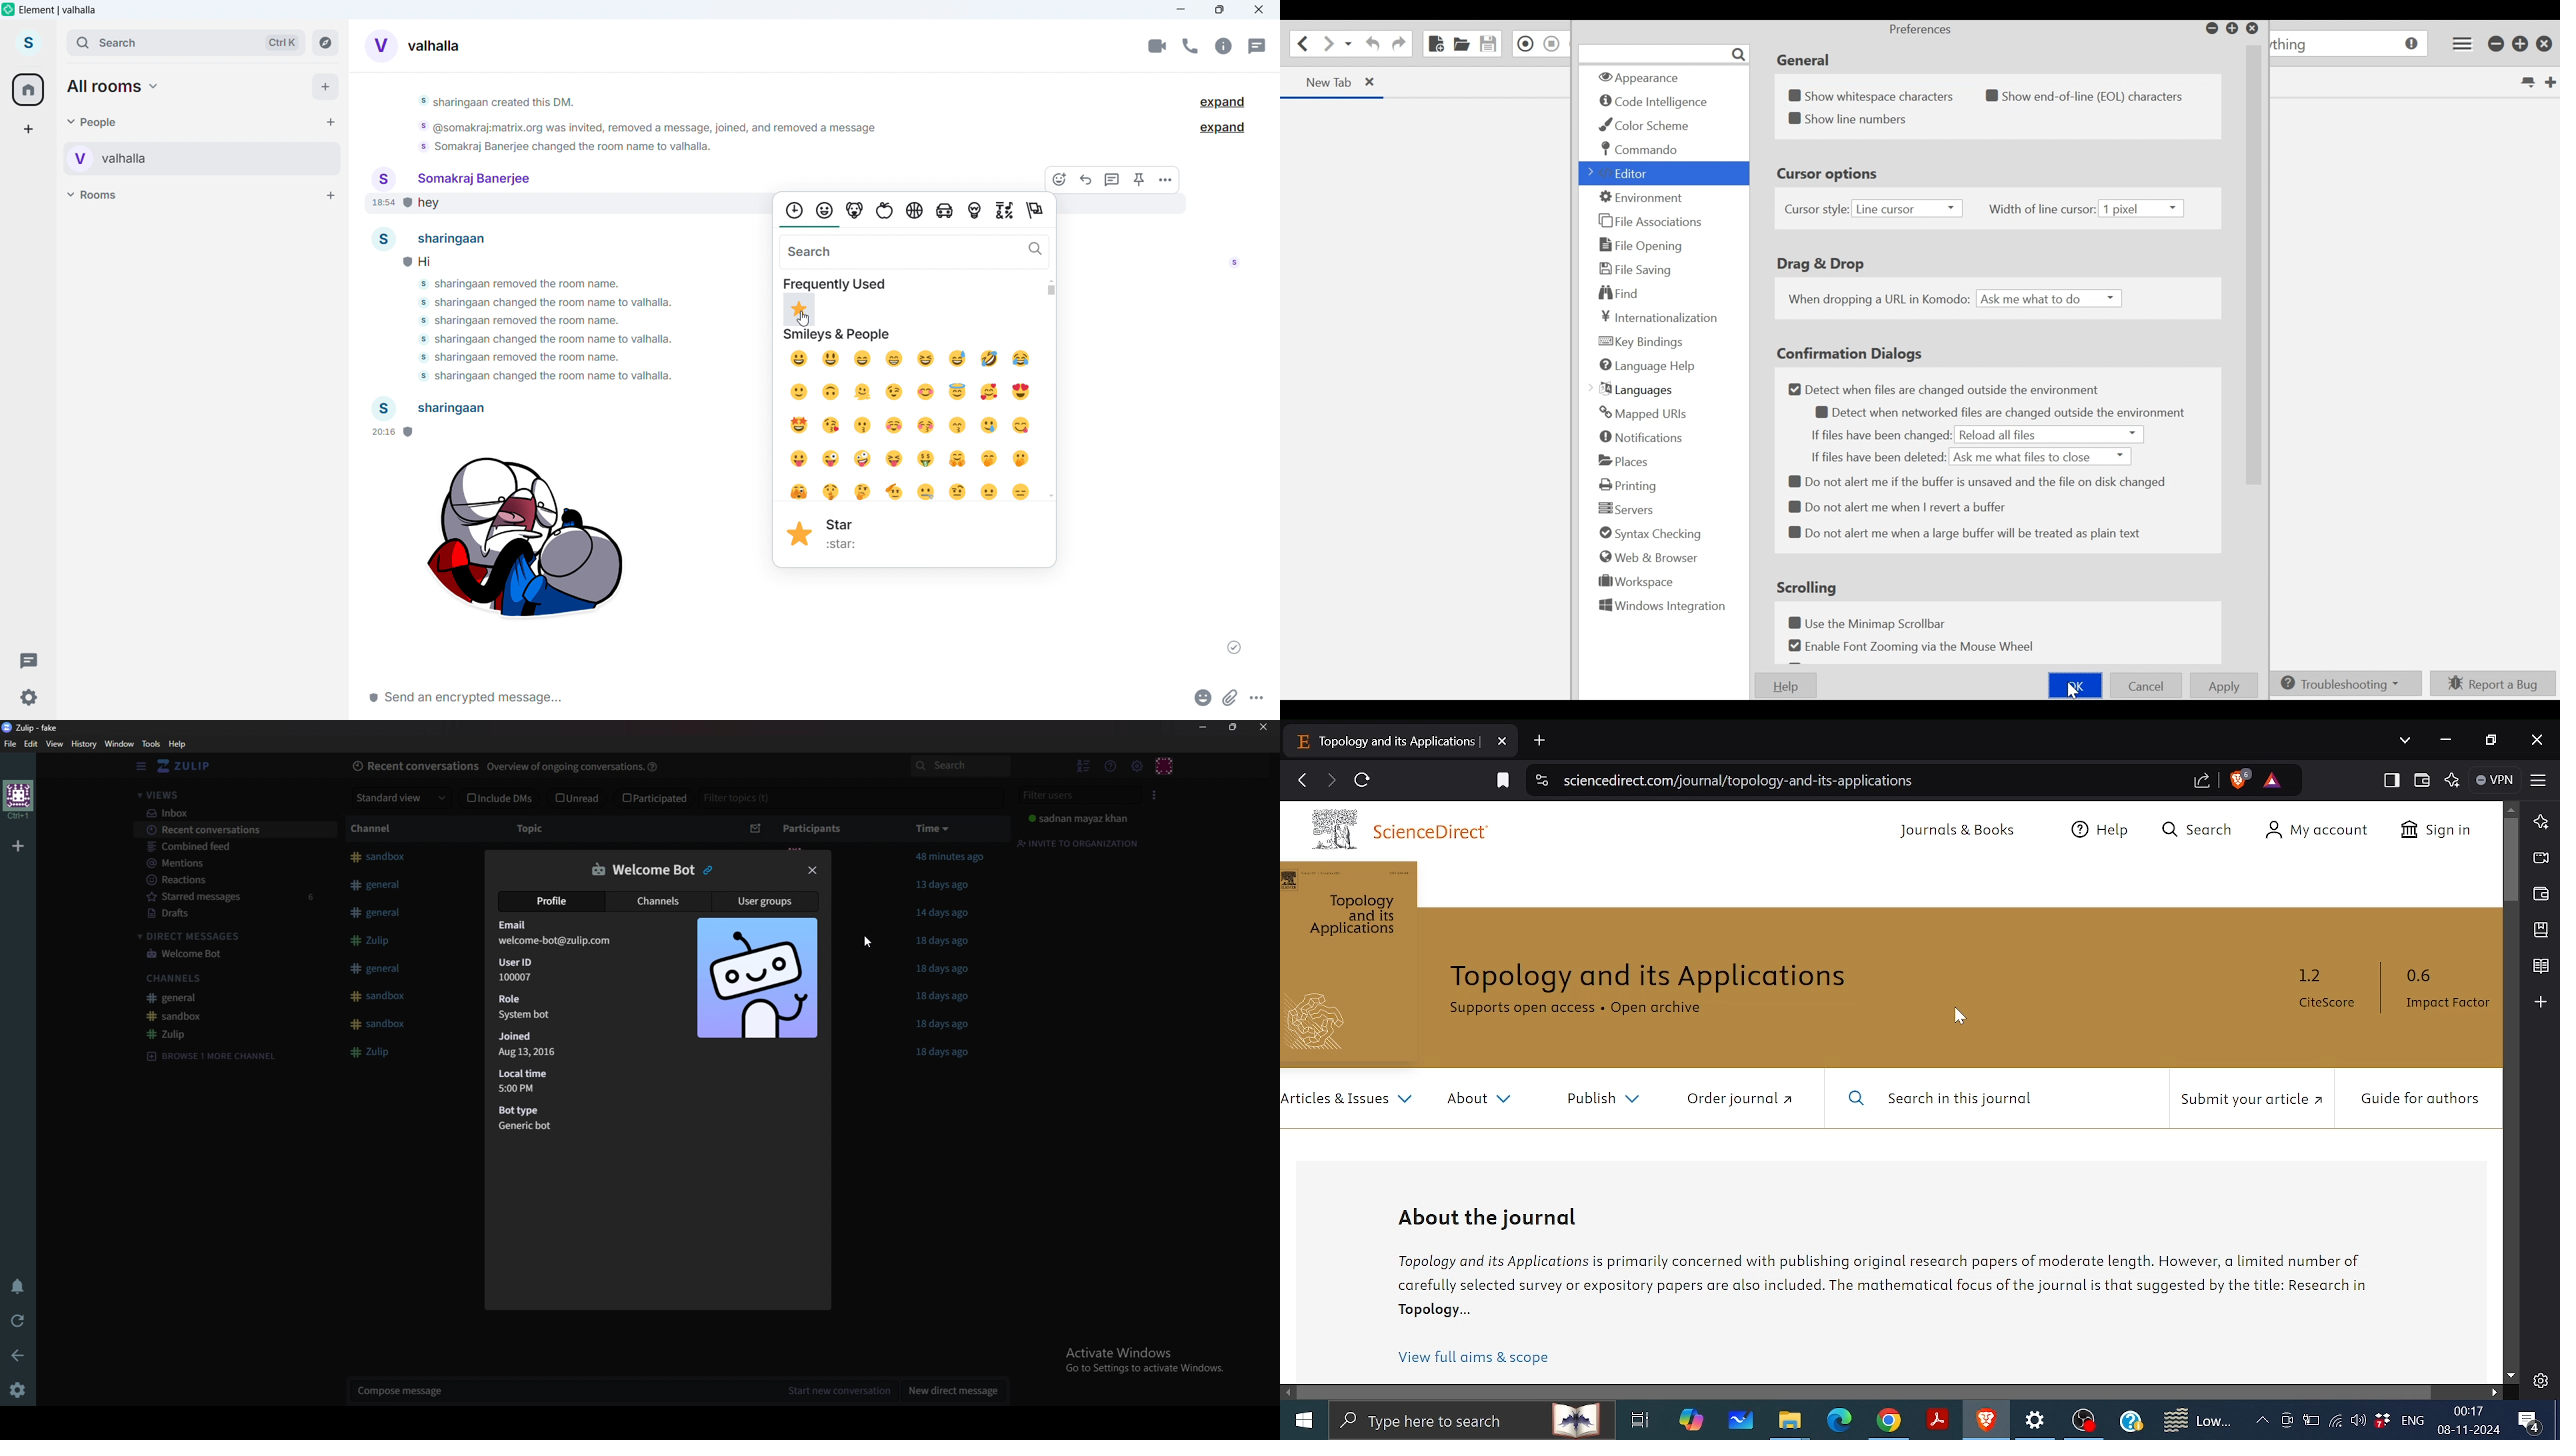  I want to click on Hide sidebar, so click(139, 767).